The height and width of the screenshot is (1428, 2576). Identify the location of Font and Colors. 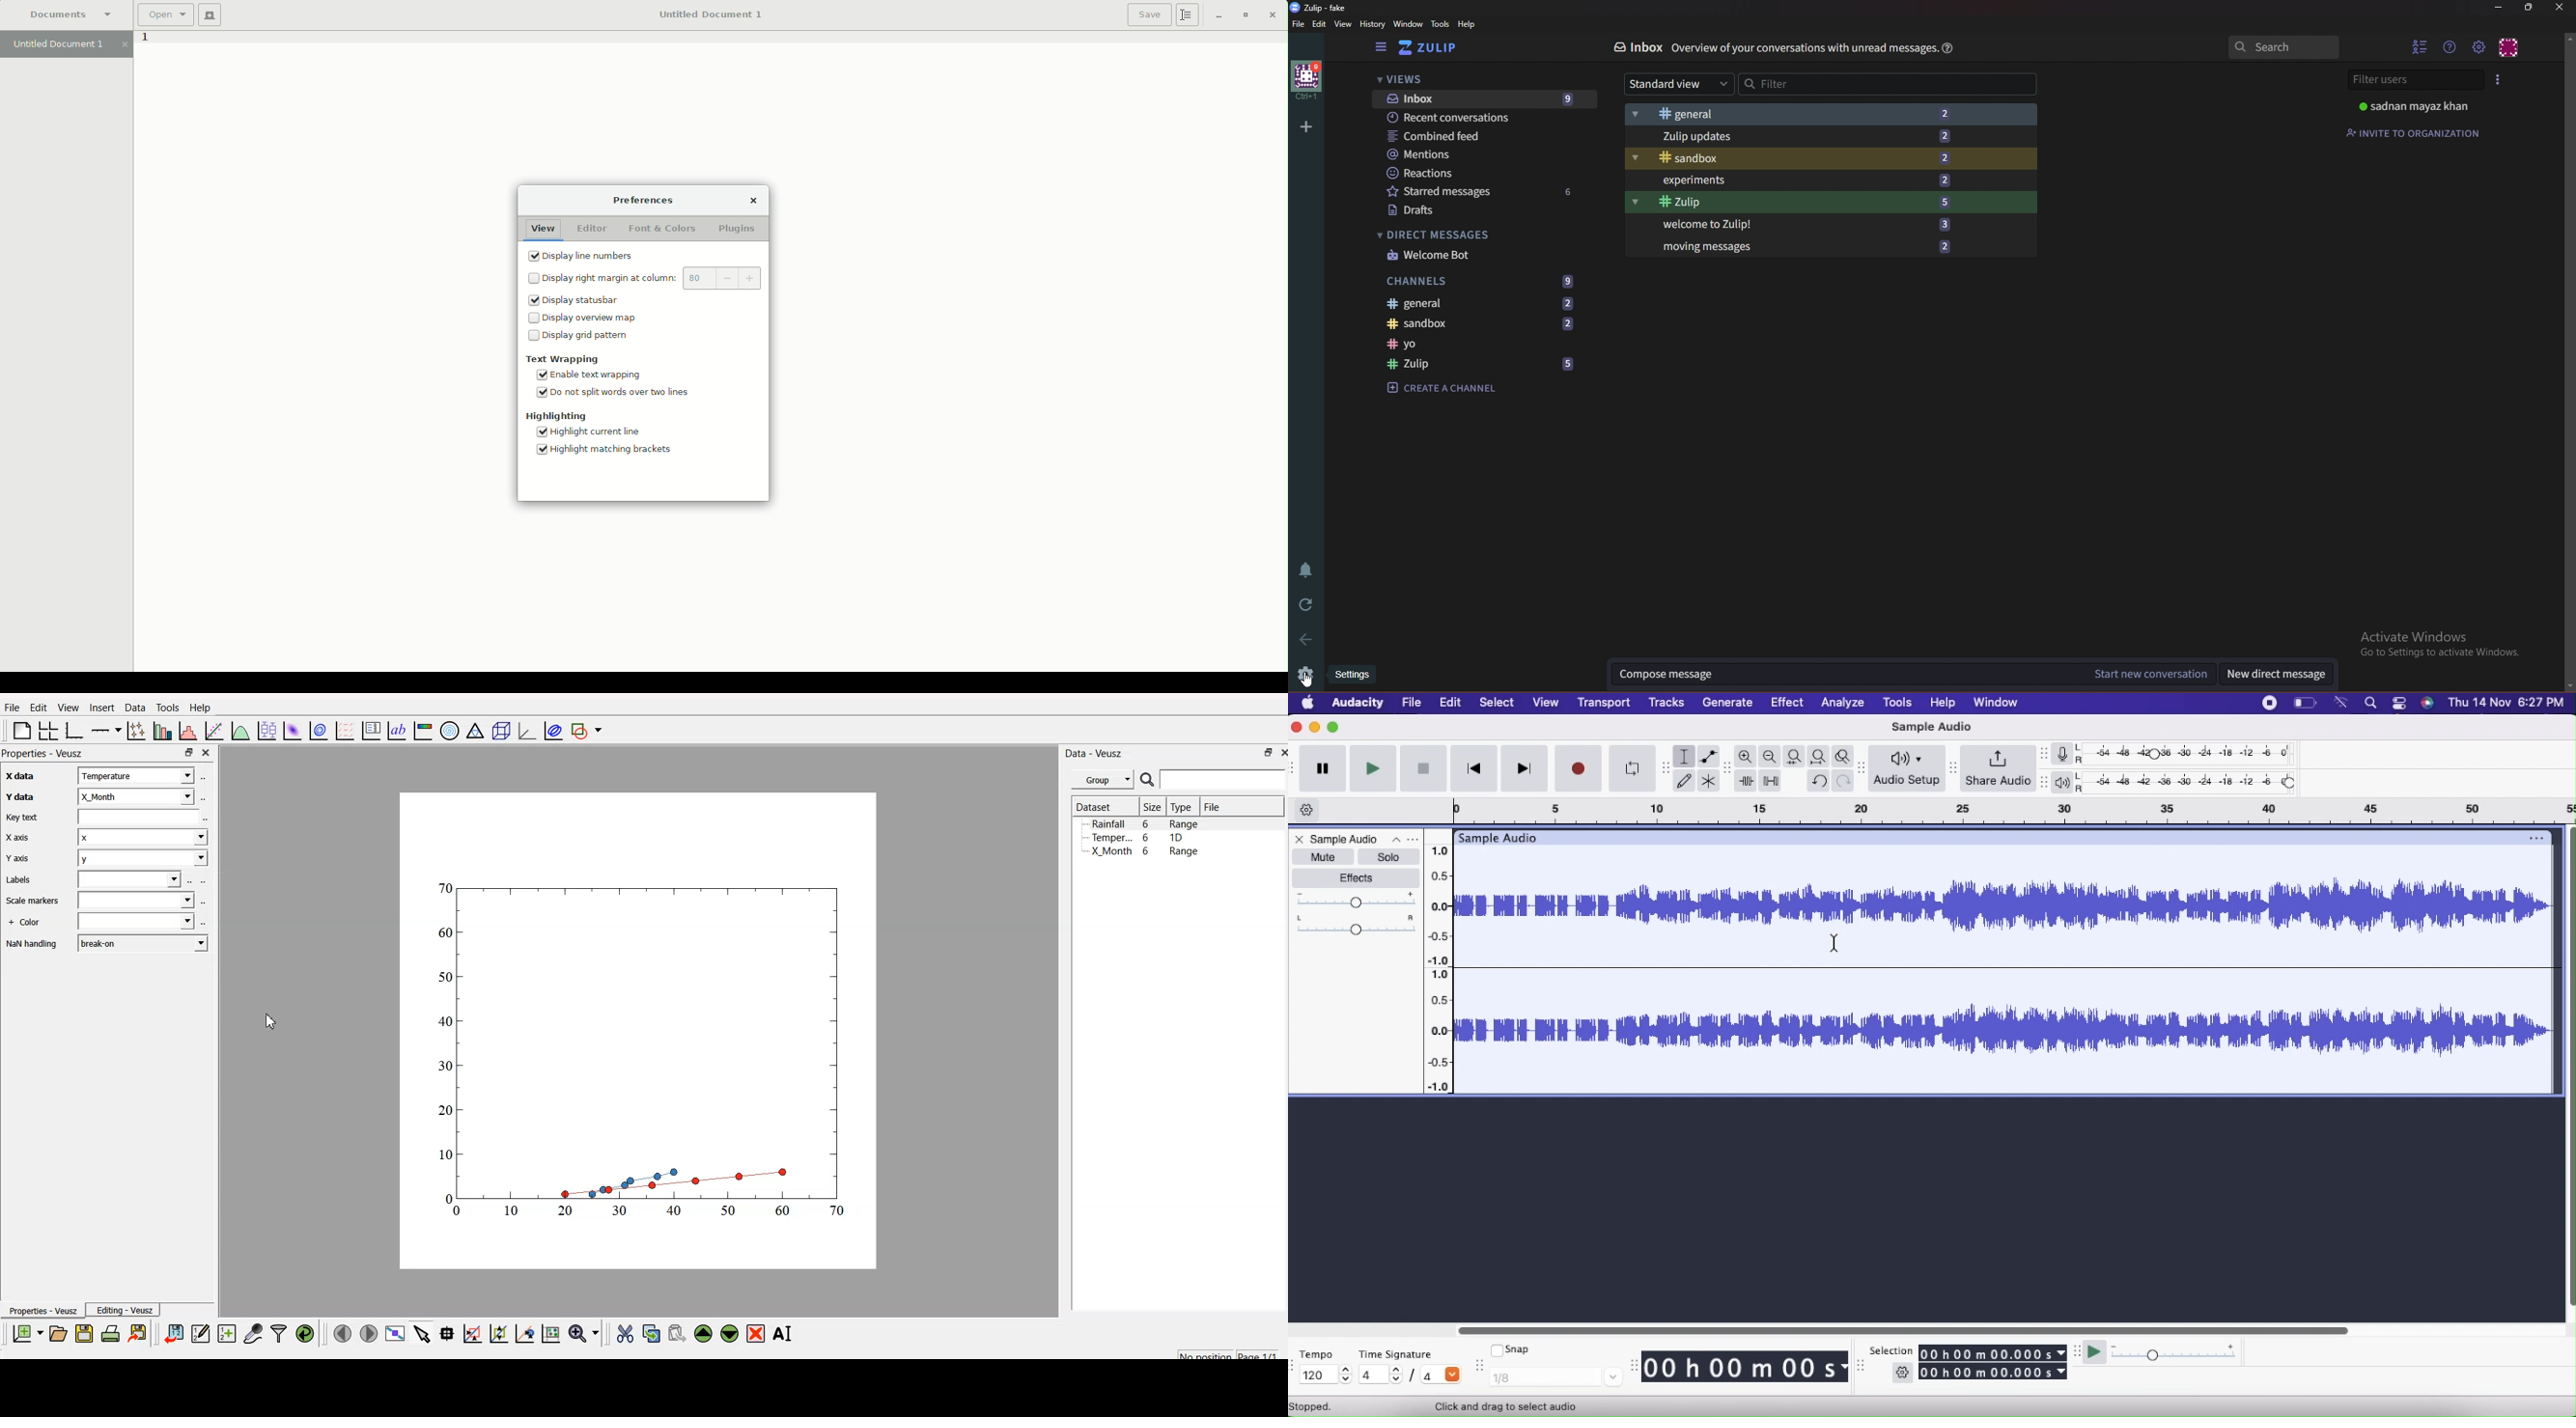
(664, 230).